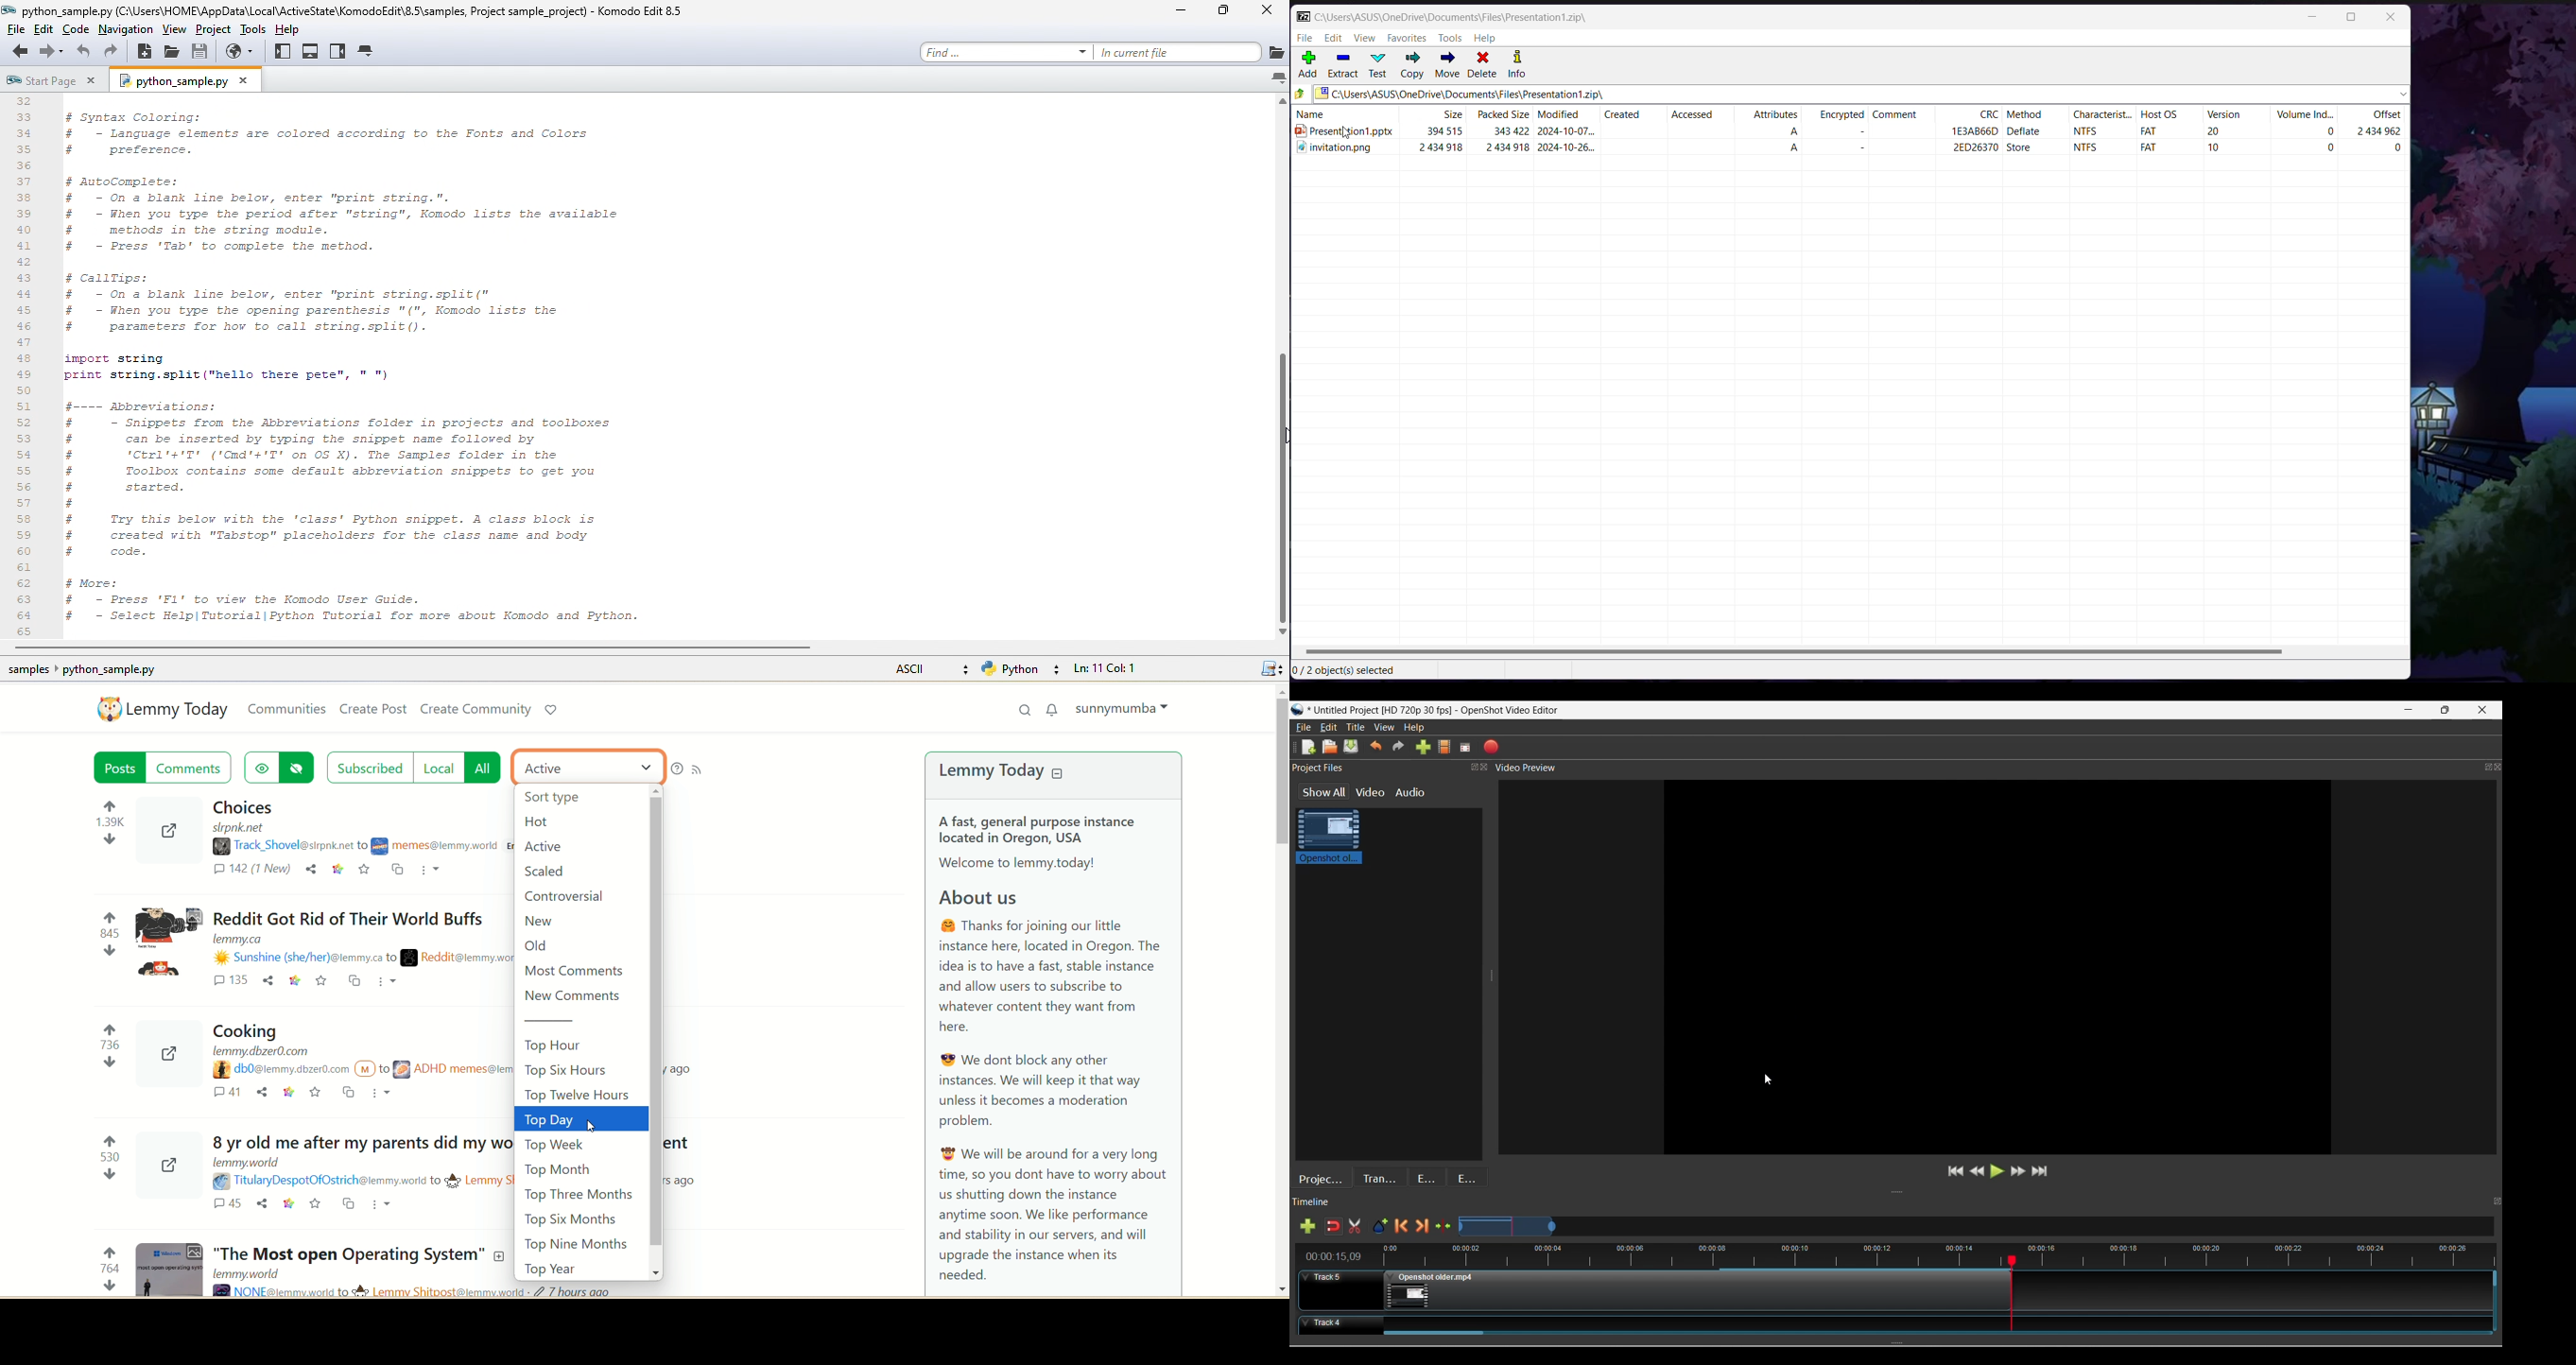 This screenshot has height=1372, width=2576. Describe the element at coordinates (2148, 130) in the screenshot. I see `fat` at that location.